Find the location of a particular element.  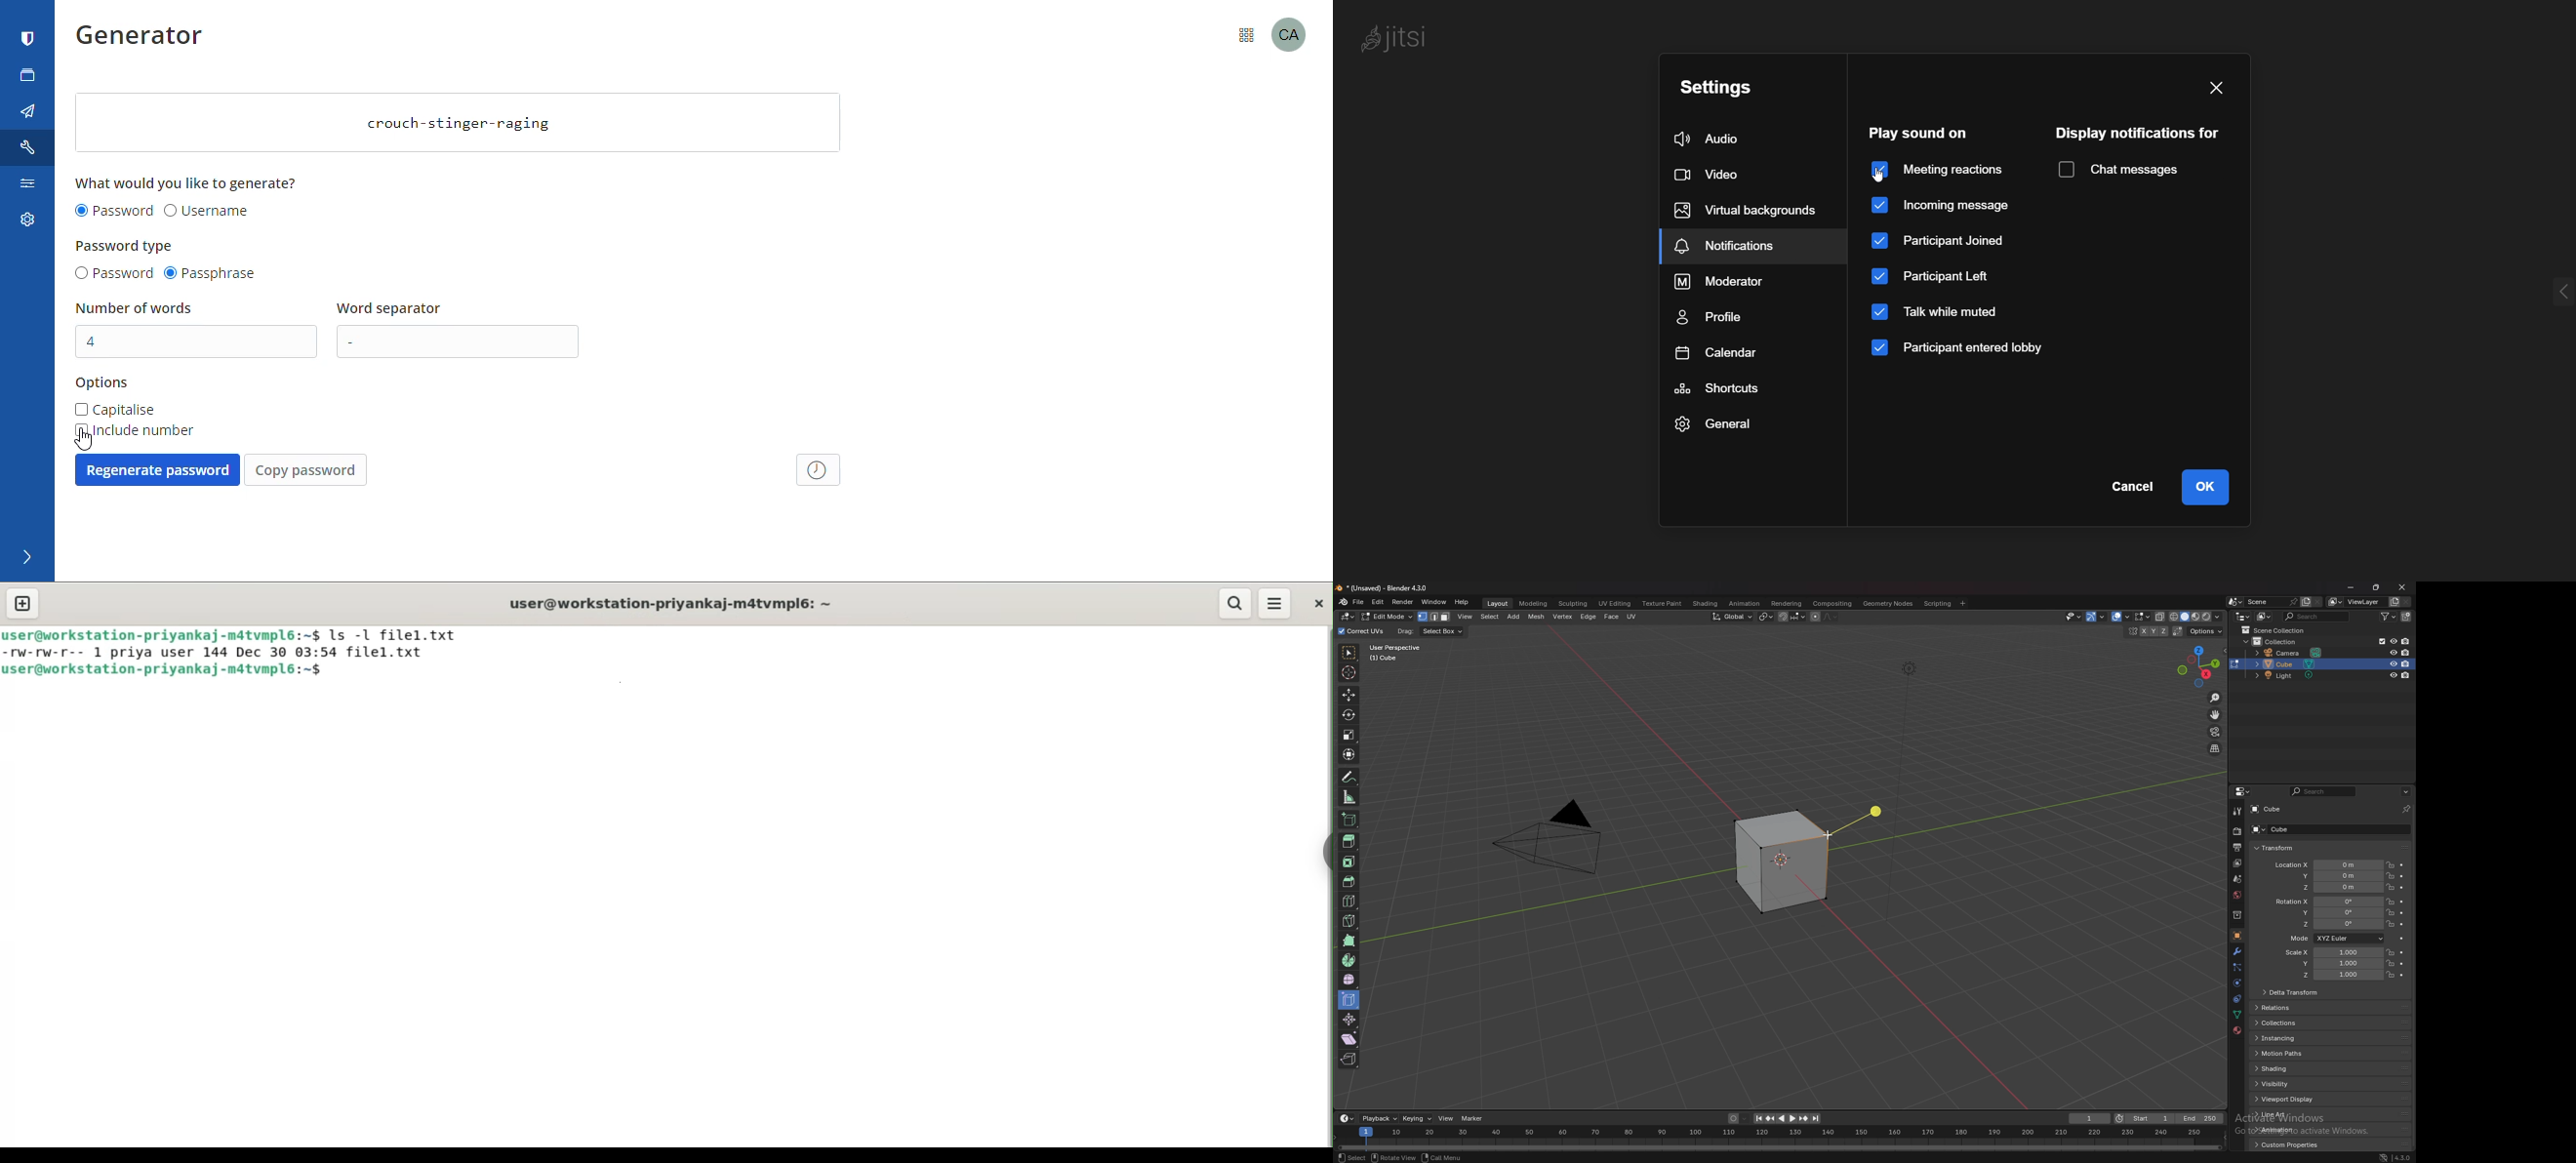

participant left is located at coordinates (1933, 278).